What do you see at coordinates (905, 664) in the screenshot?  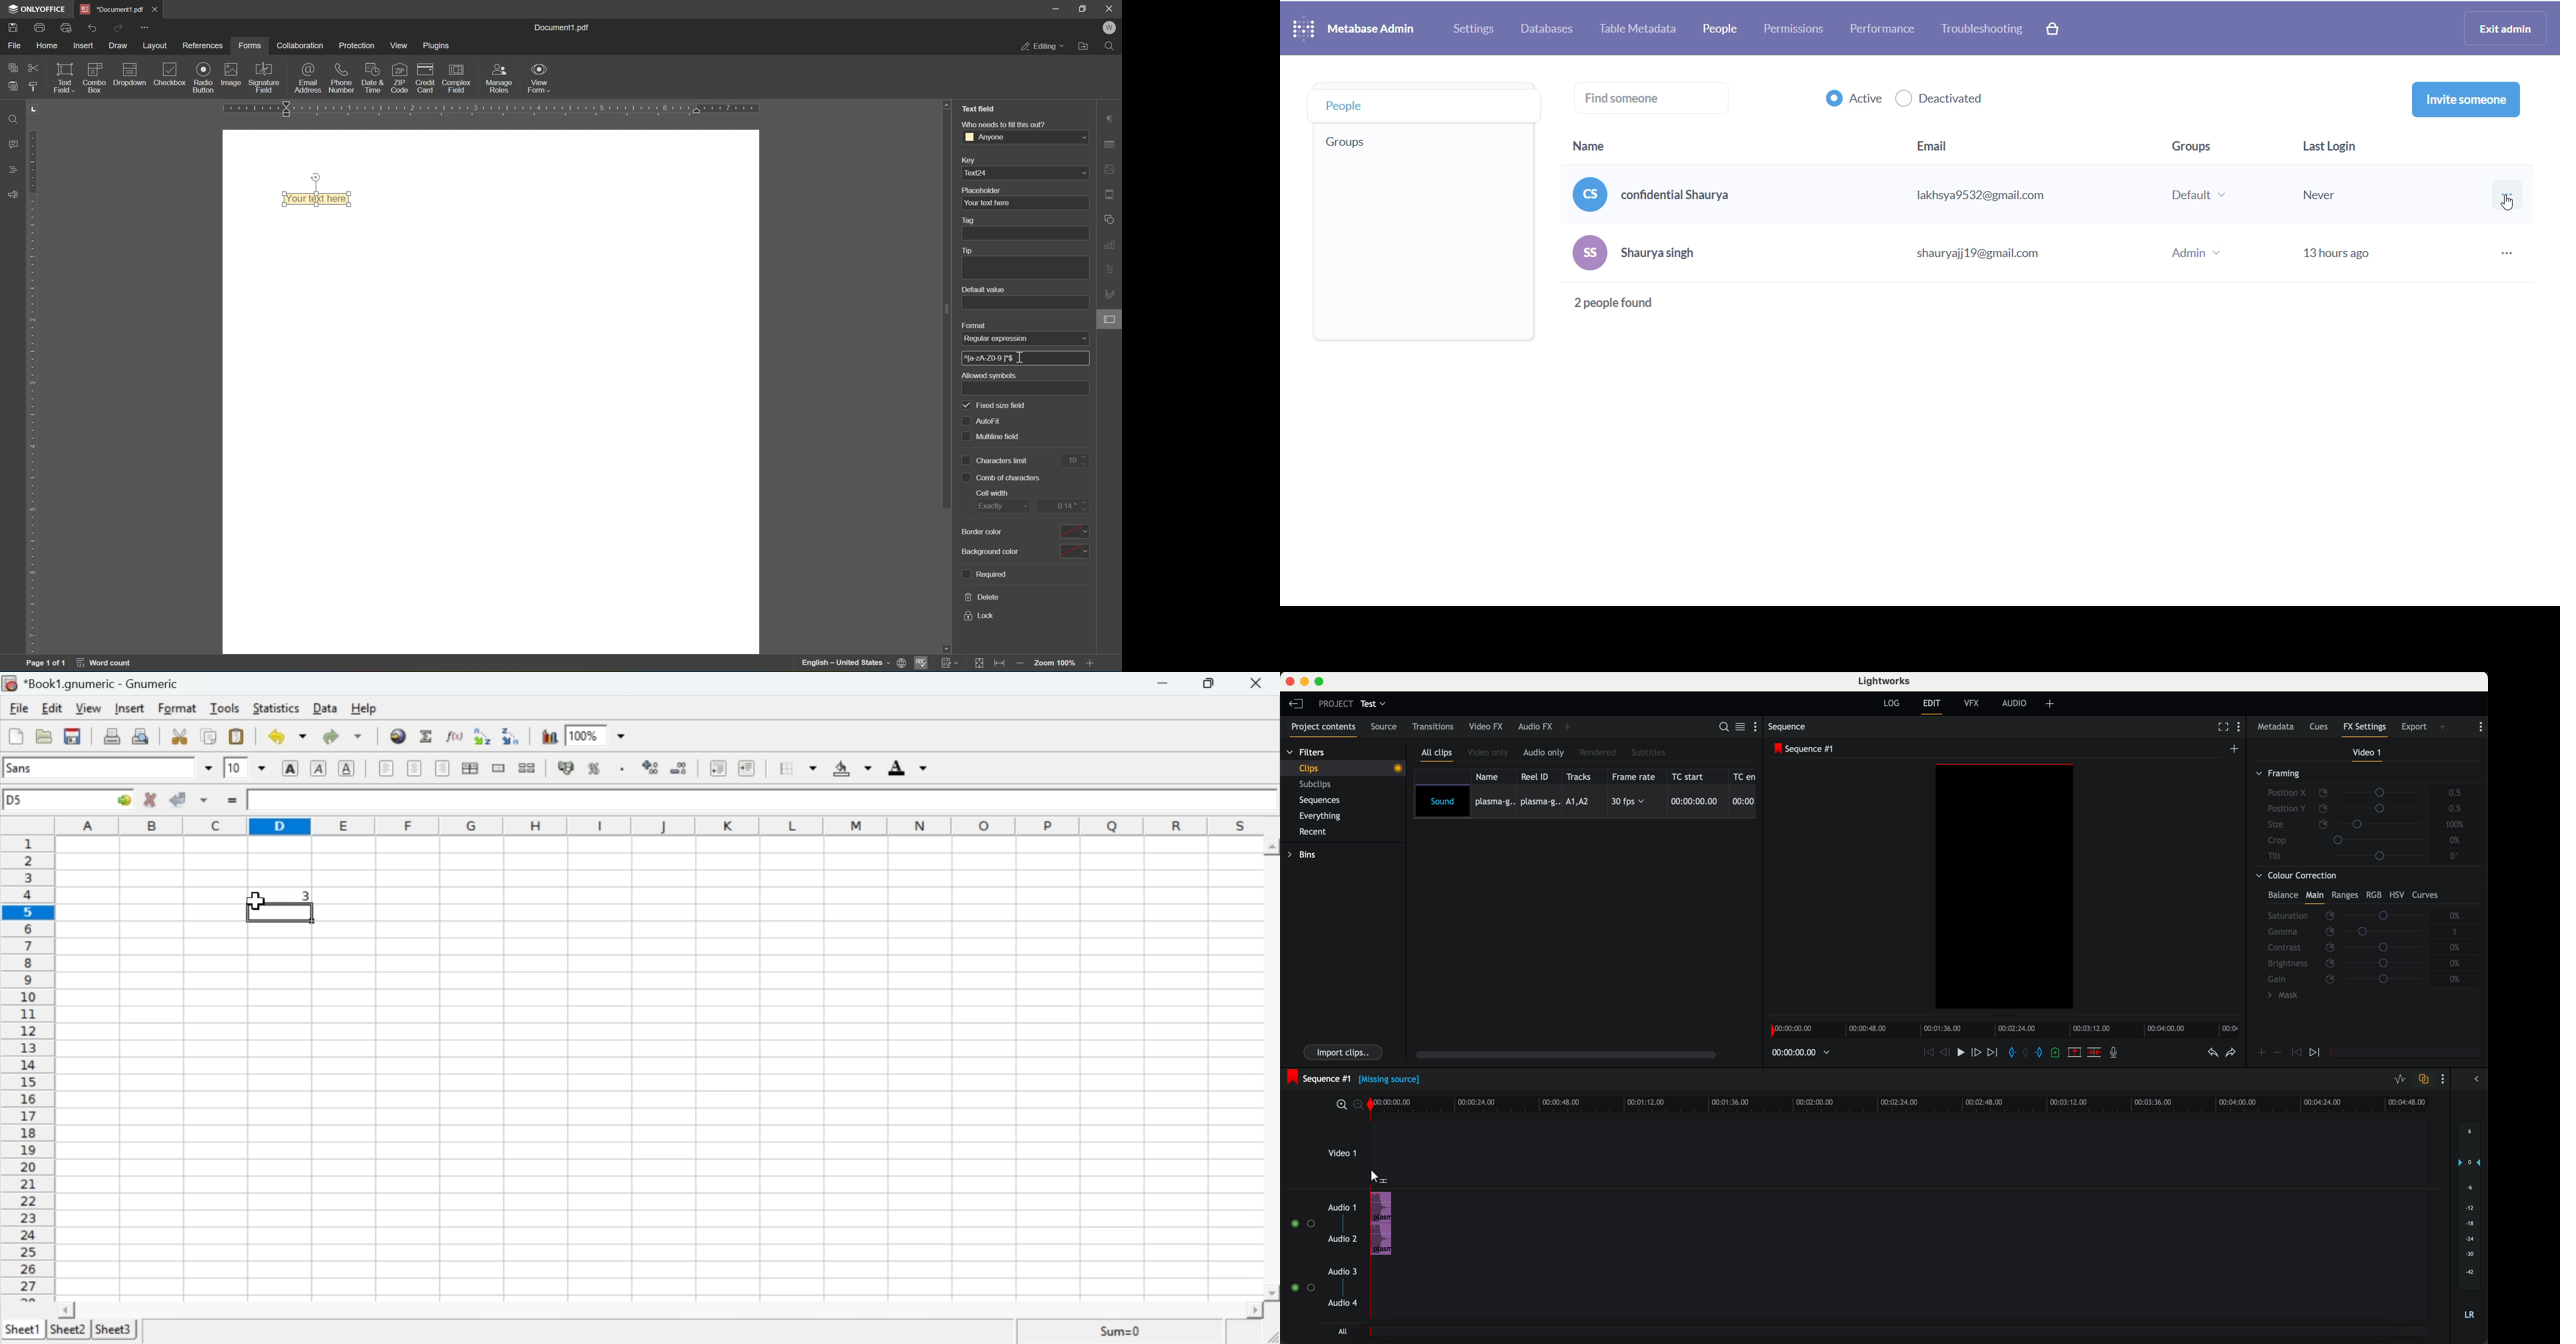 I see `set document language` at bounding box center [905, 664].